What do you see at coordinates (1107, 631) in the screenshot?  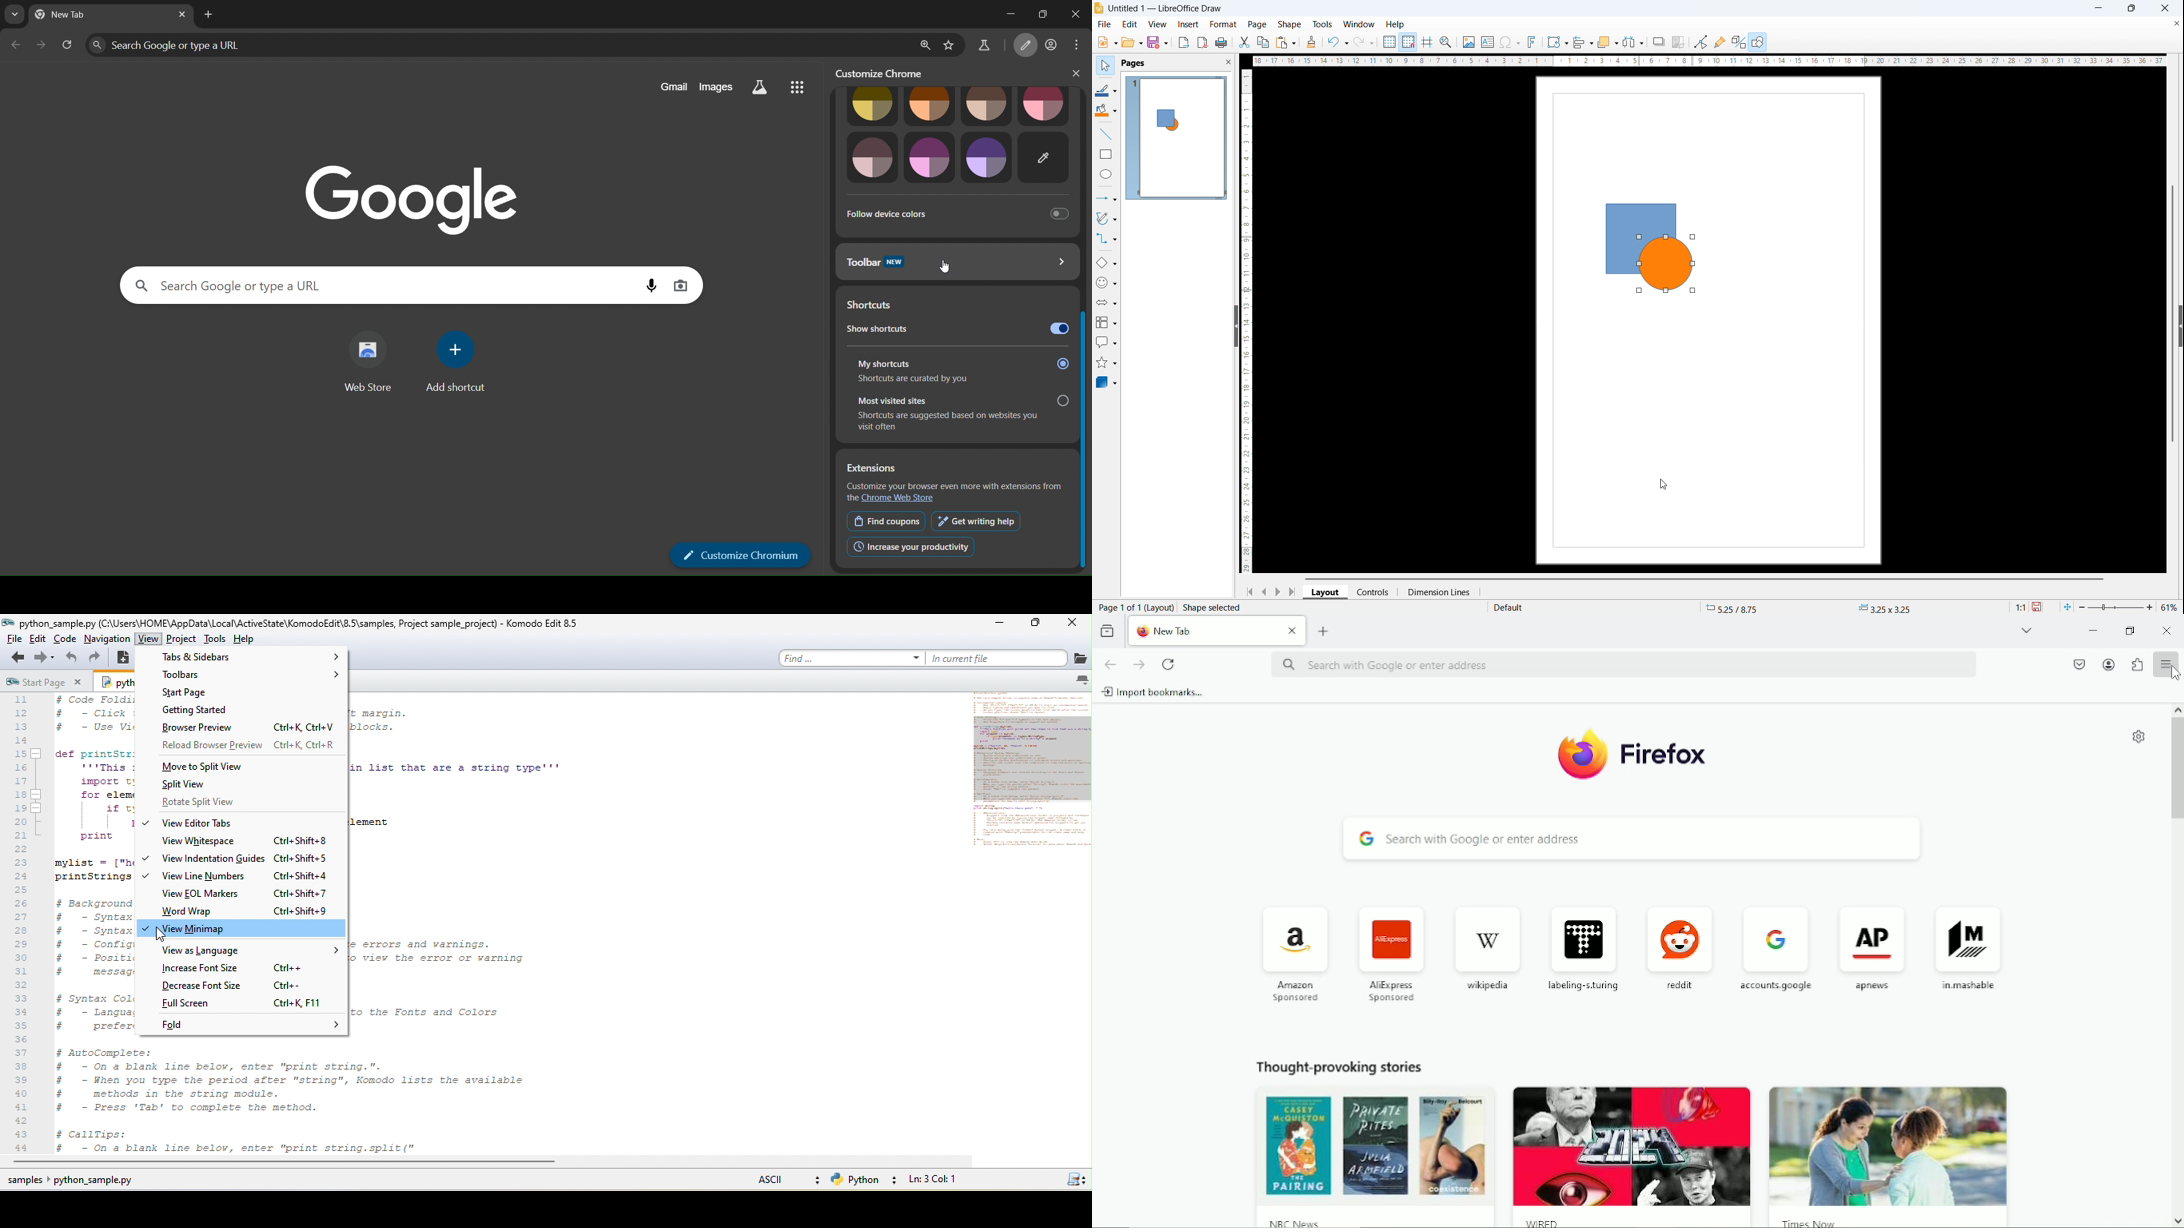 I see `view recent browsing` at bounding box center [1107, 631].